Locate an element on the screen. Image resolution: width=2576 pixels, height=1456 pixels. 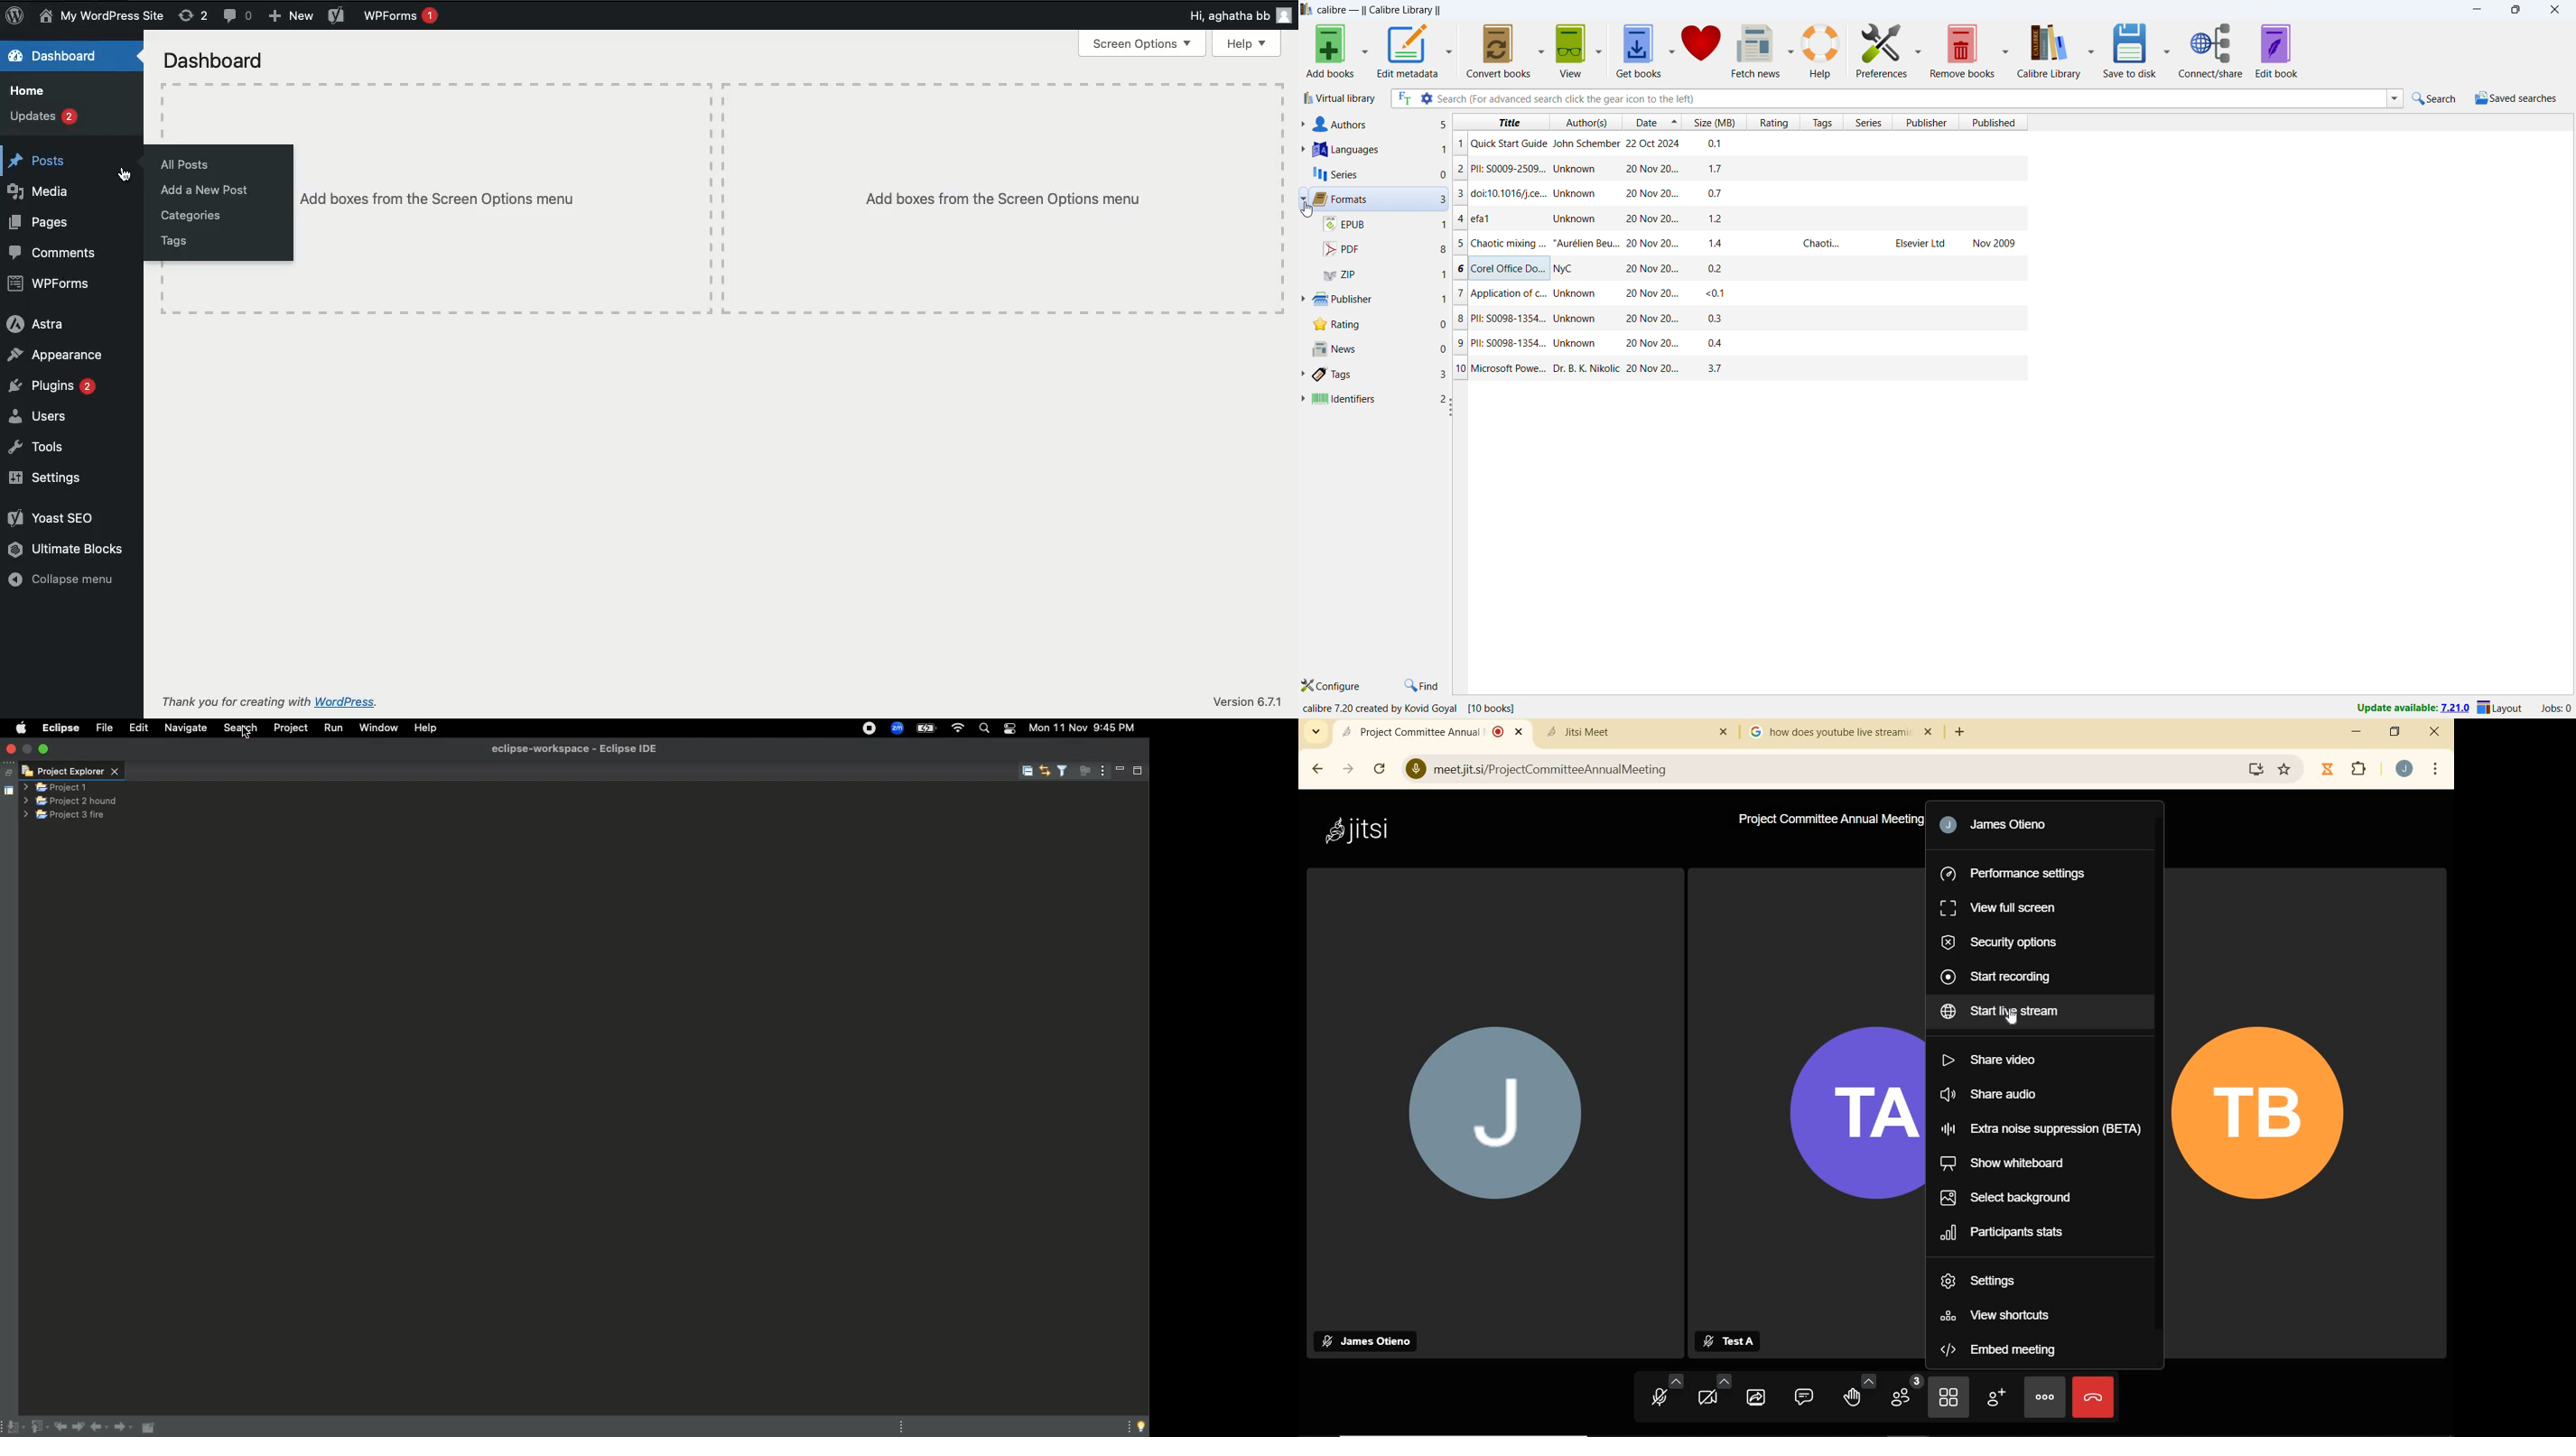
restore down is located at coordinates (2397, 732).